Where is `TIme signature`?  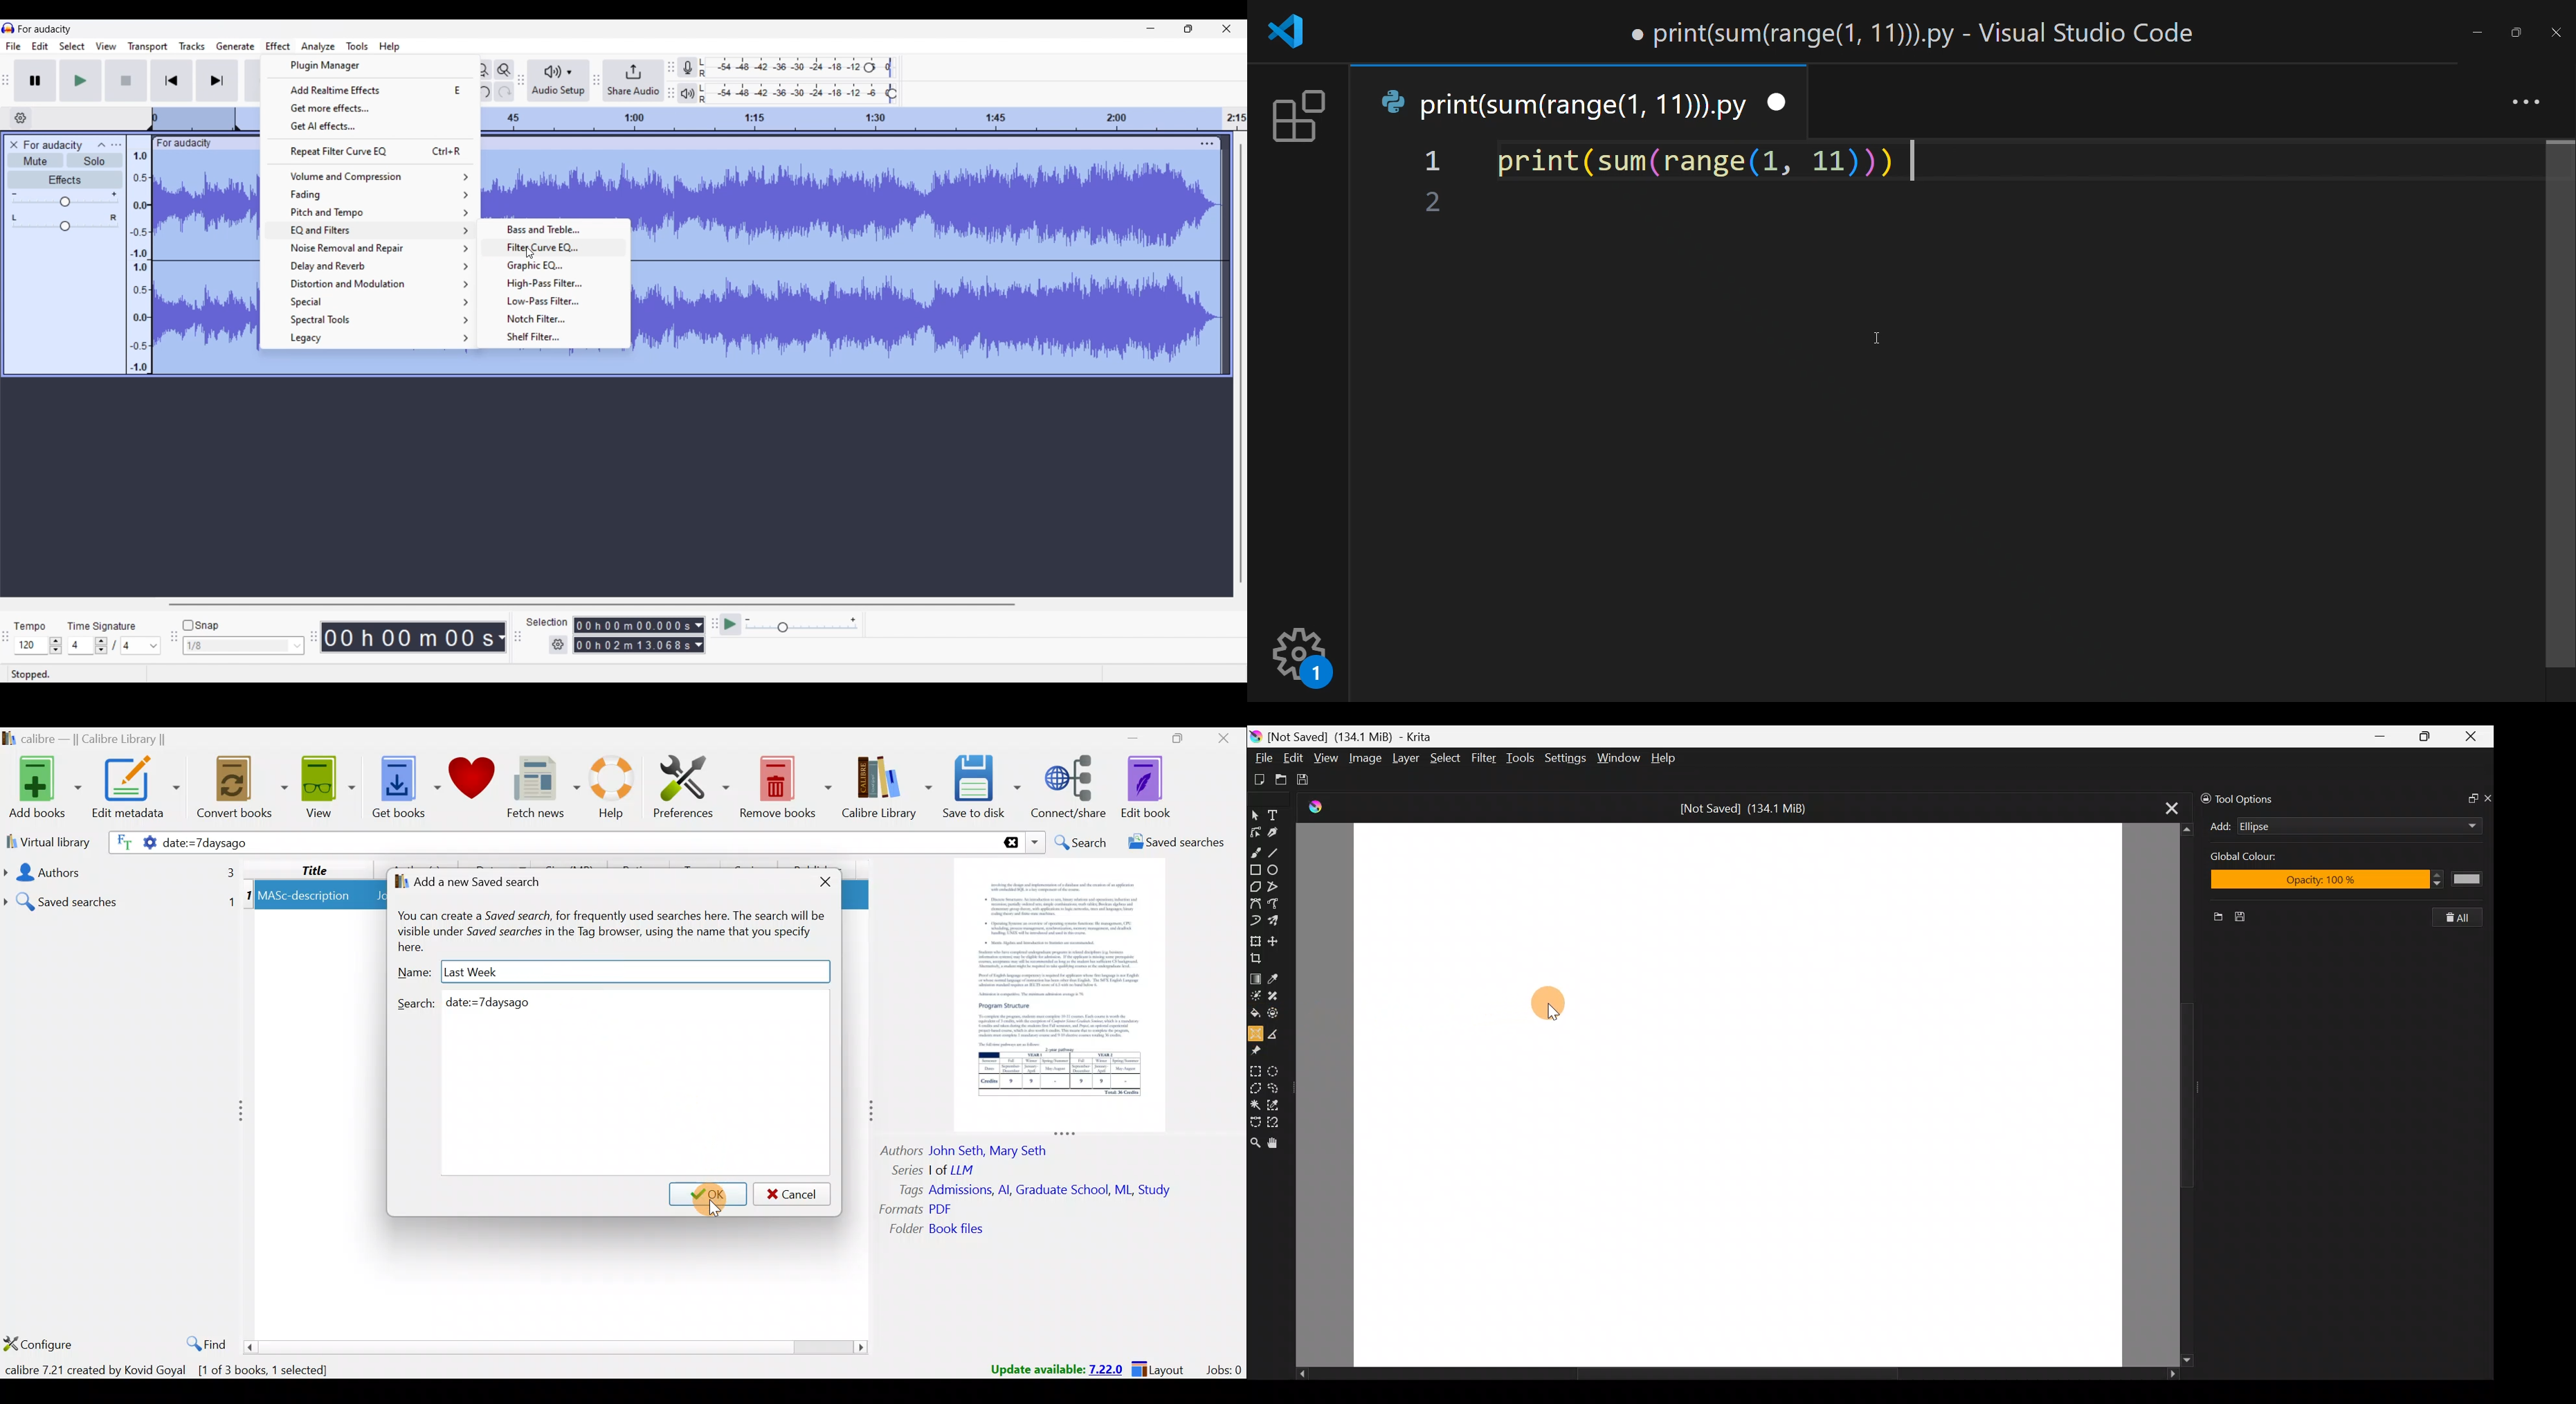
TIme signature is located at coordinates (103, 625).